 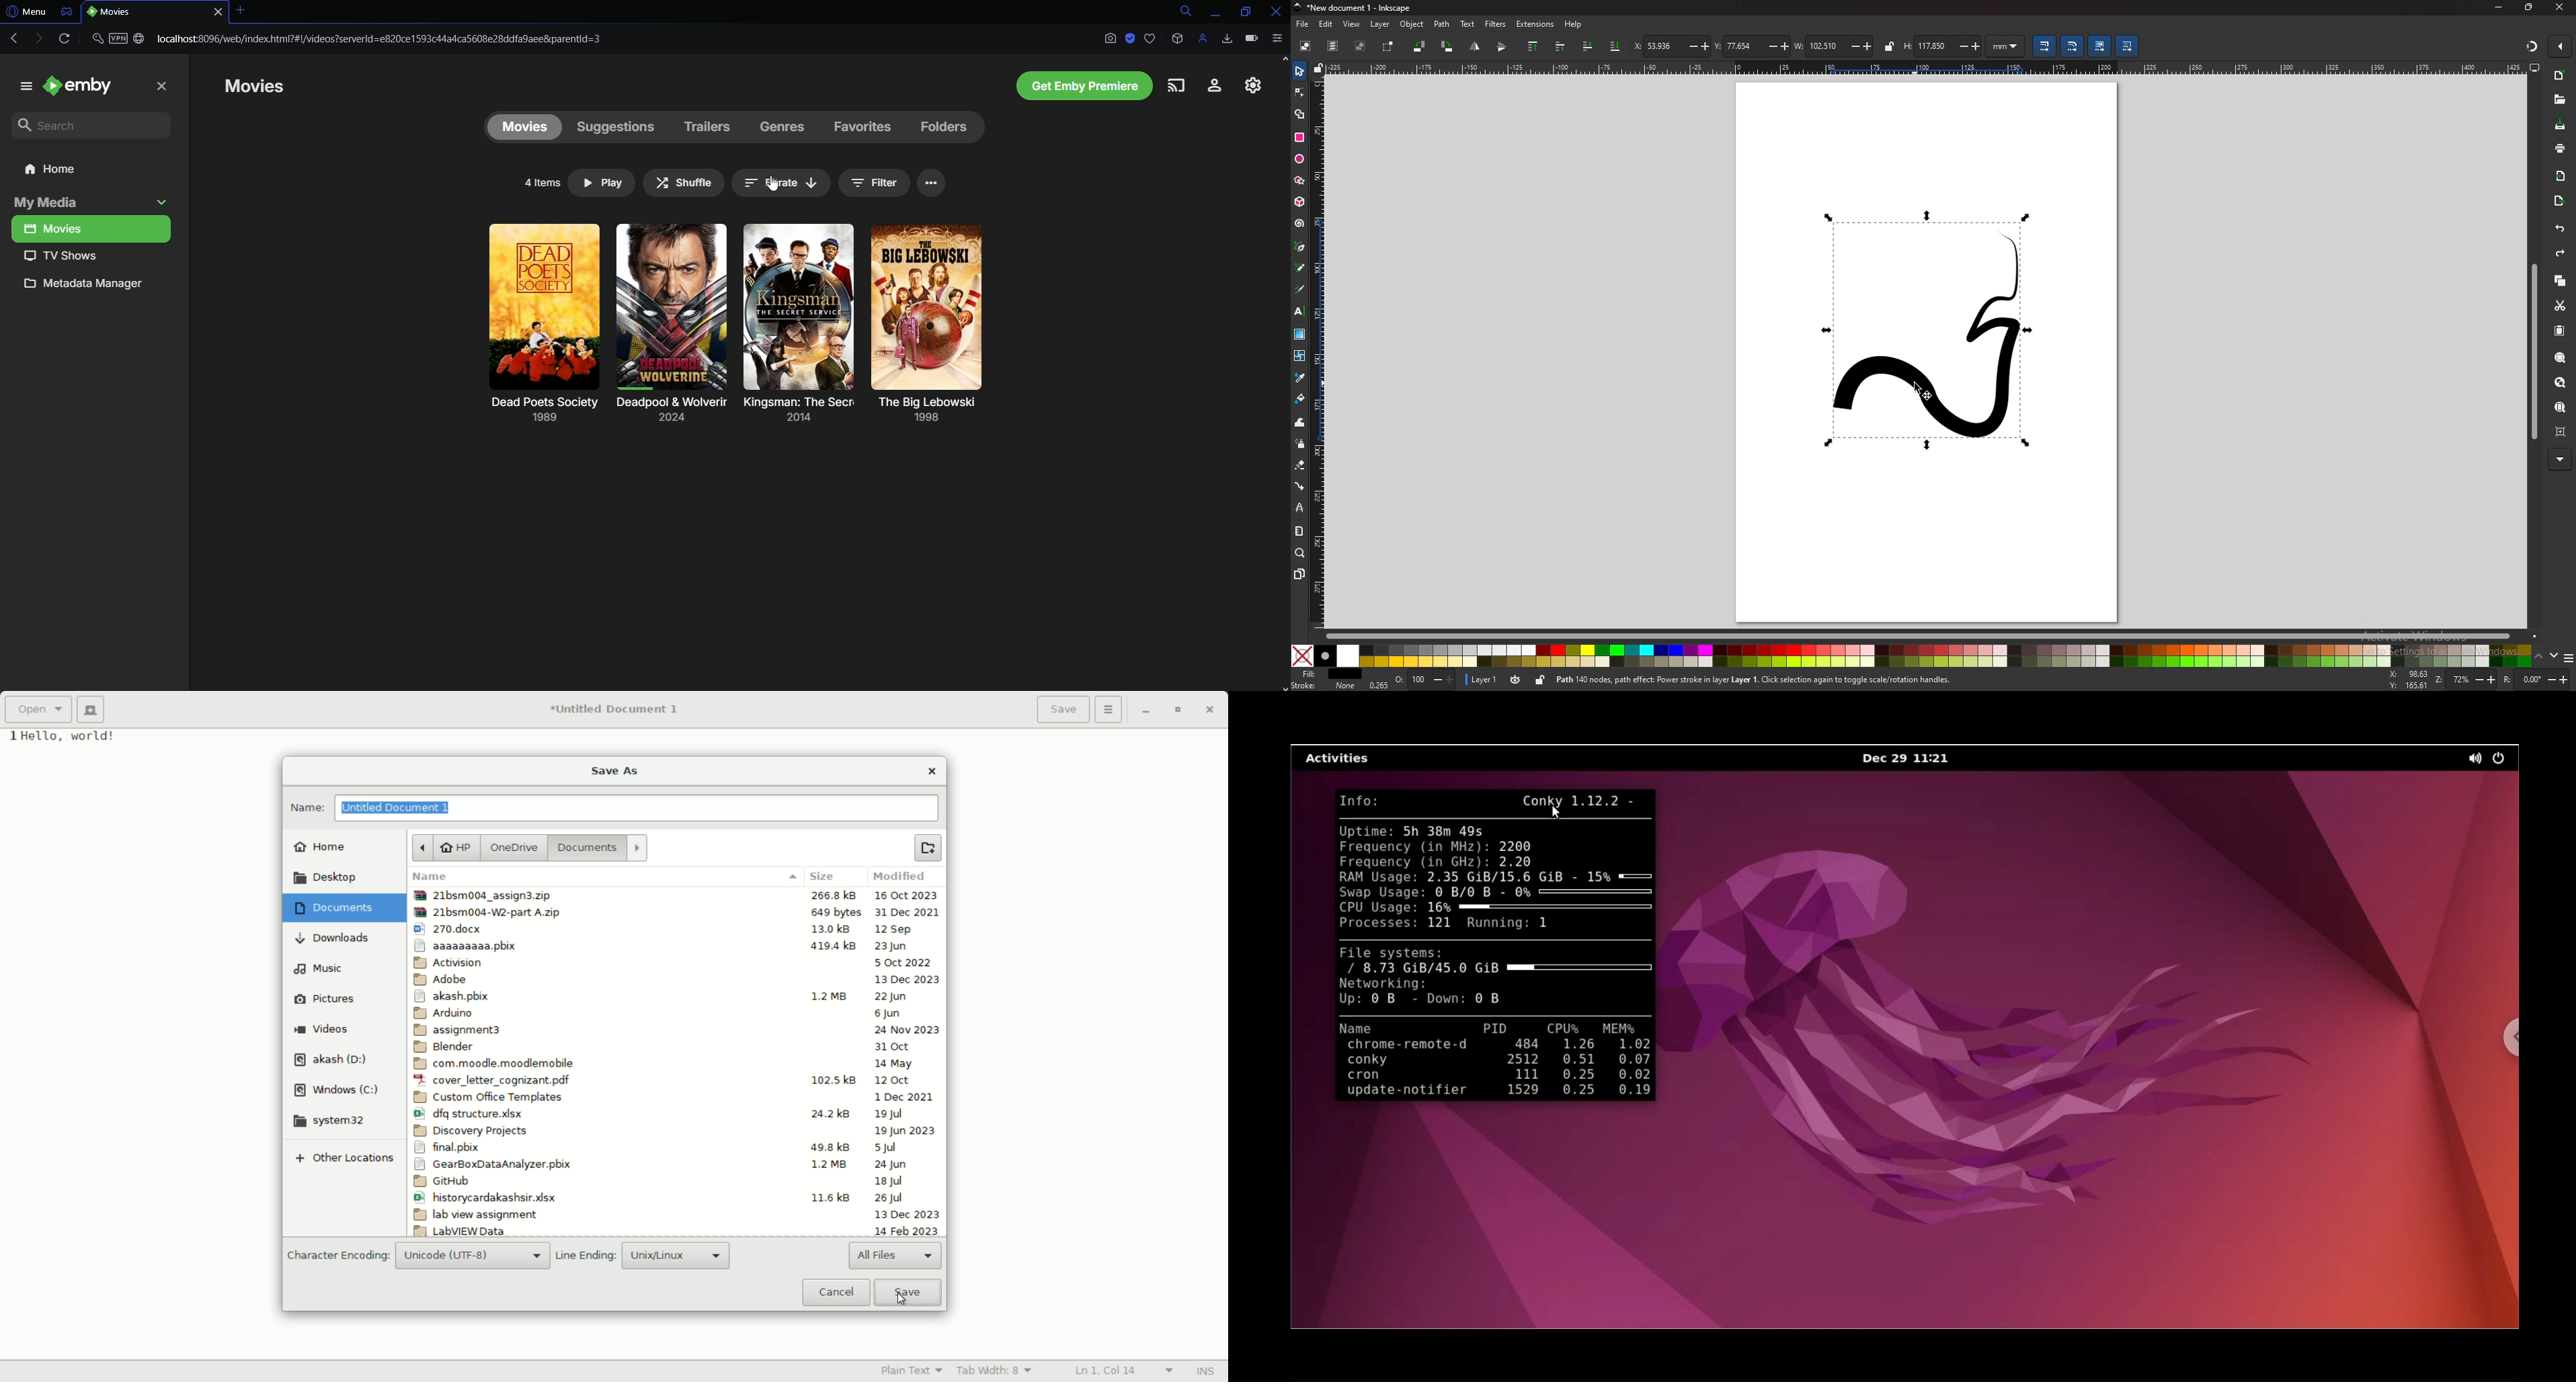 I want to click on paste, so click(x=2561, y=331).